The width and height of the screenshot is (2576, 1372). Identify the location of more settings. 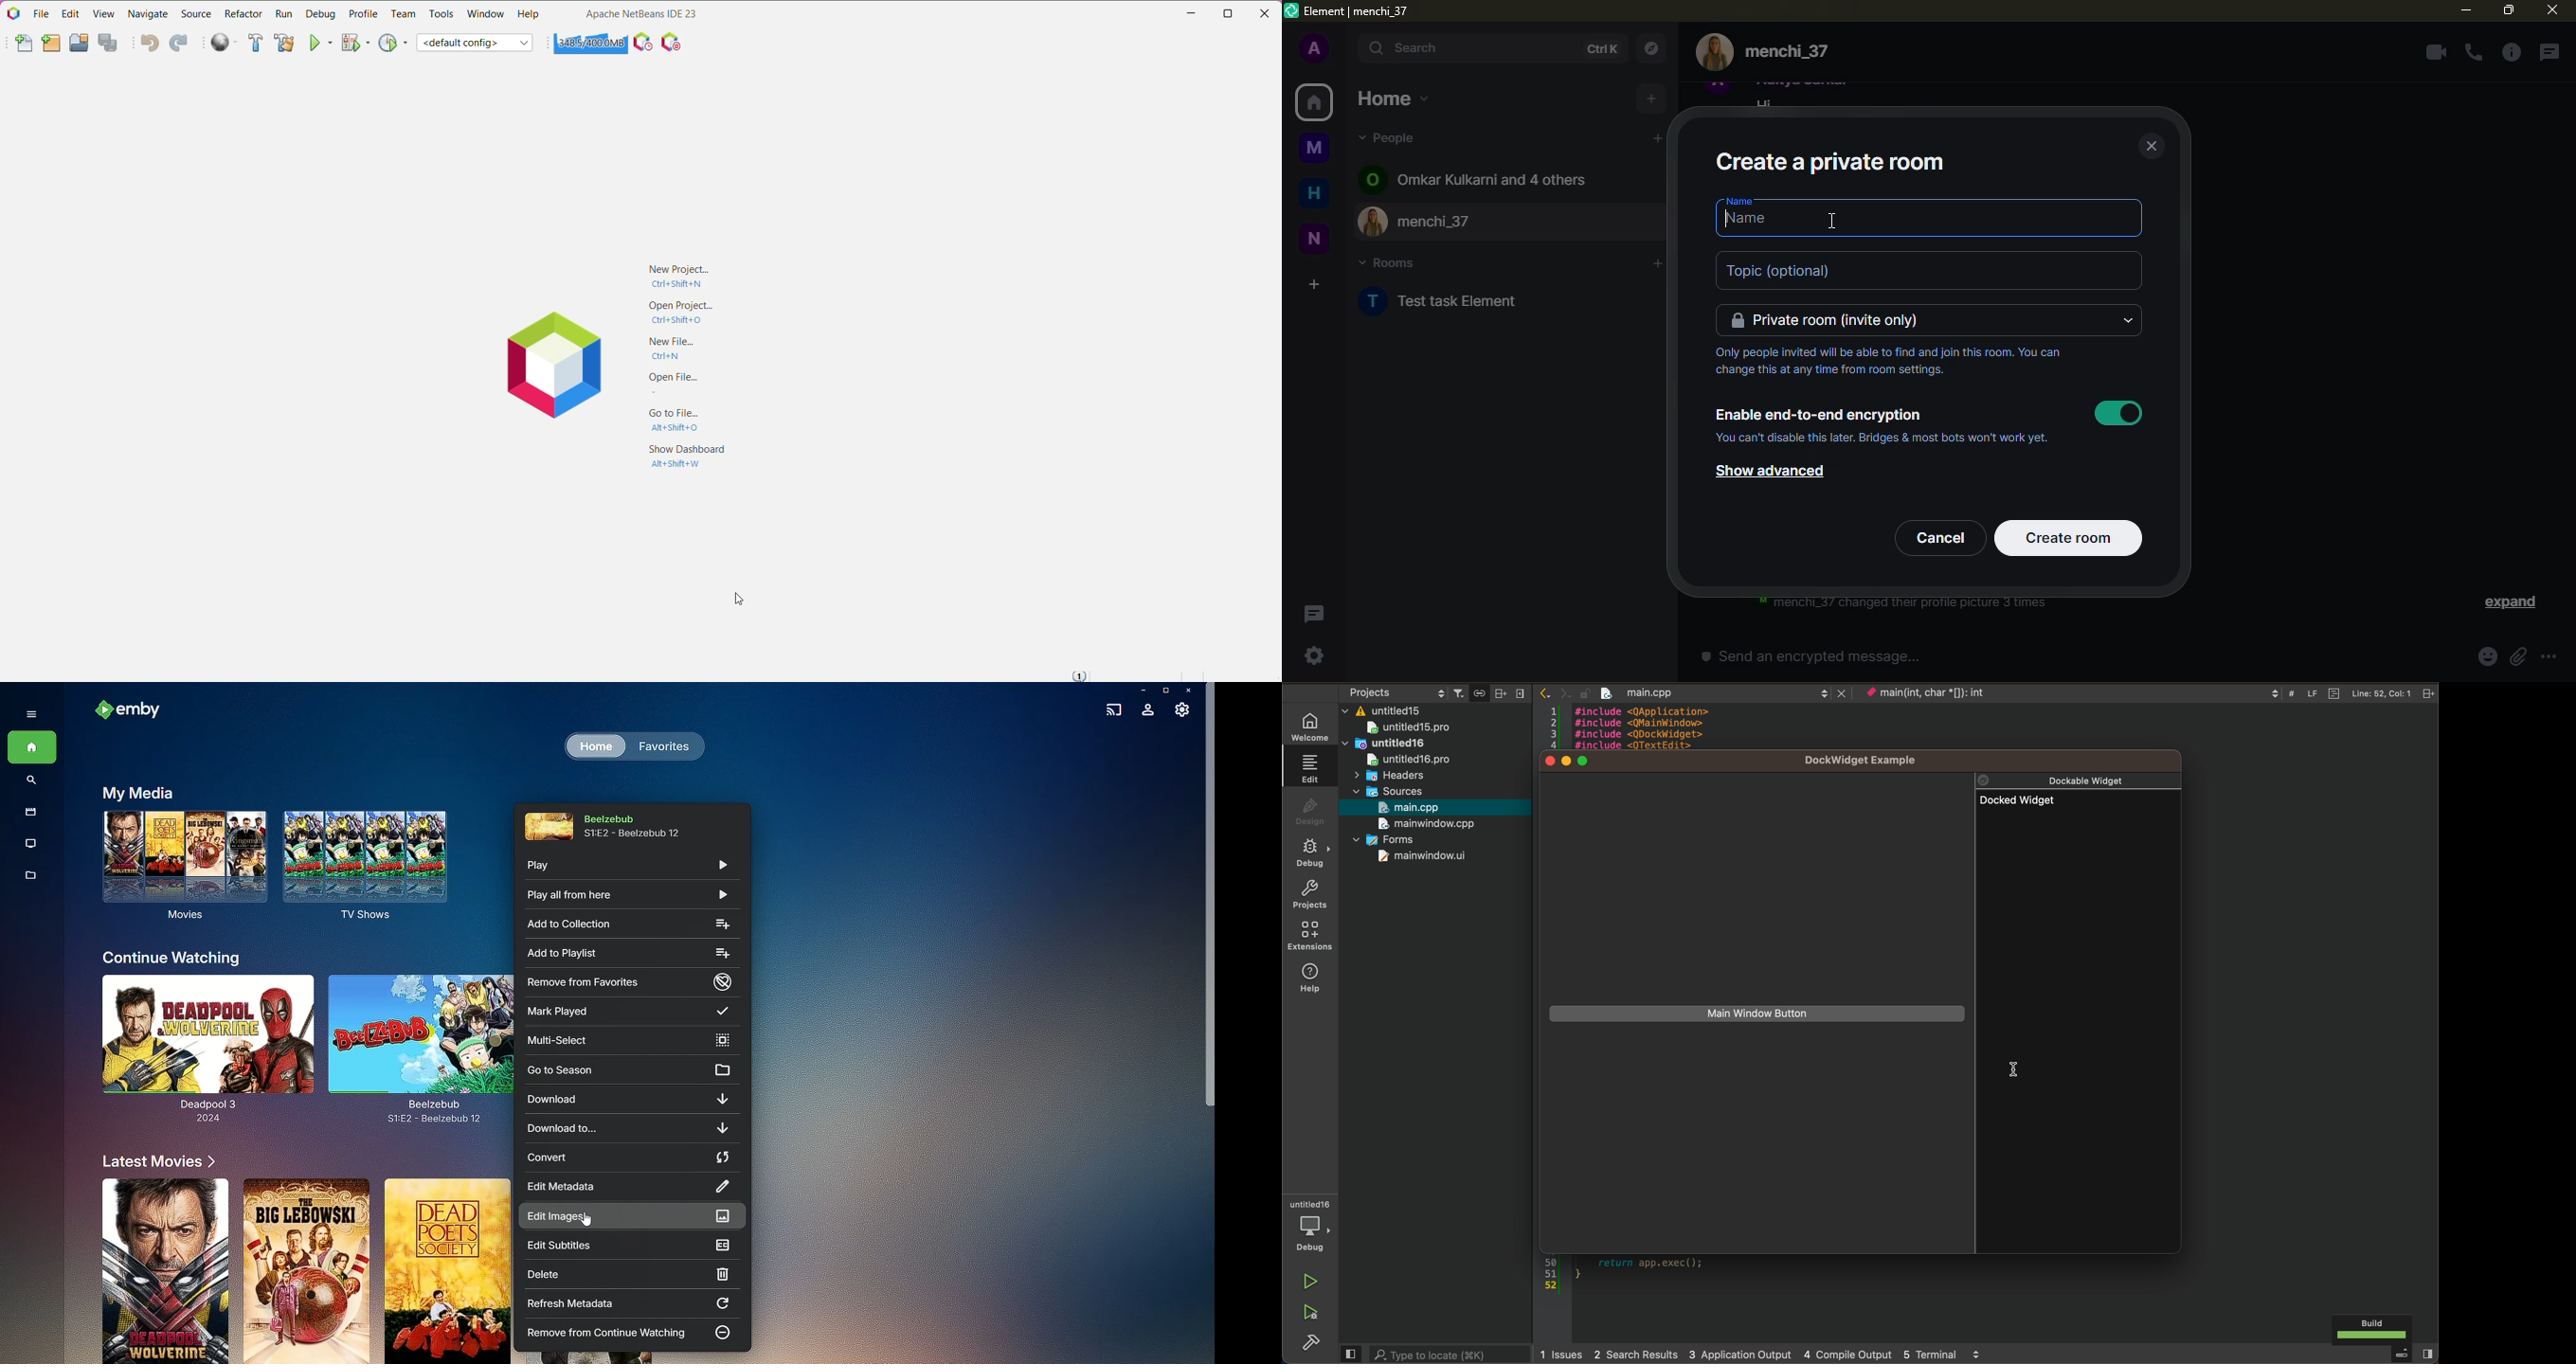
(2549, 656).